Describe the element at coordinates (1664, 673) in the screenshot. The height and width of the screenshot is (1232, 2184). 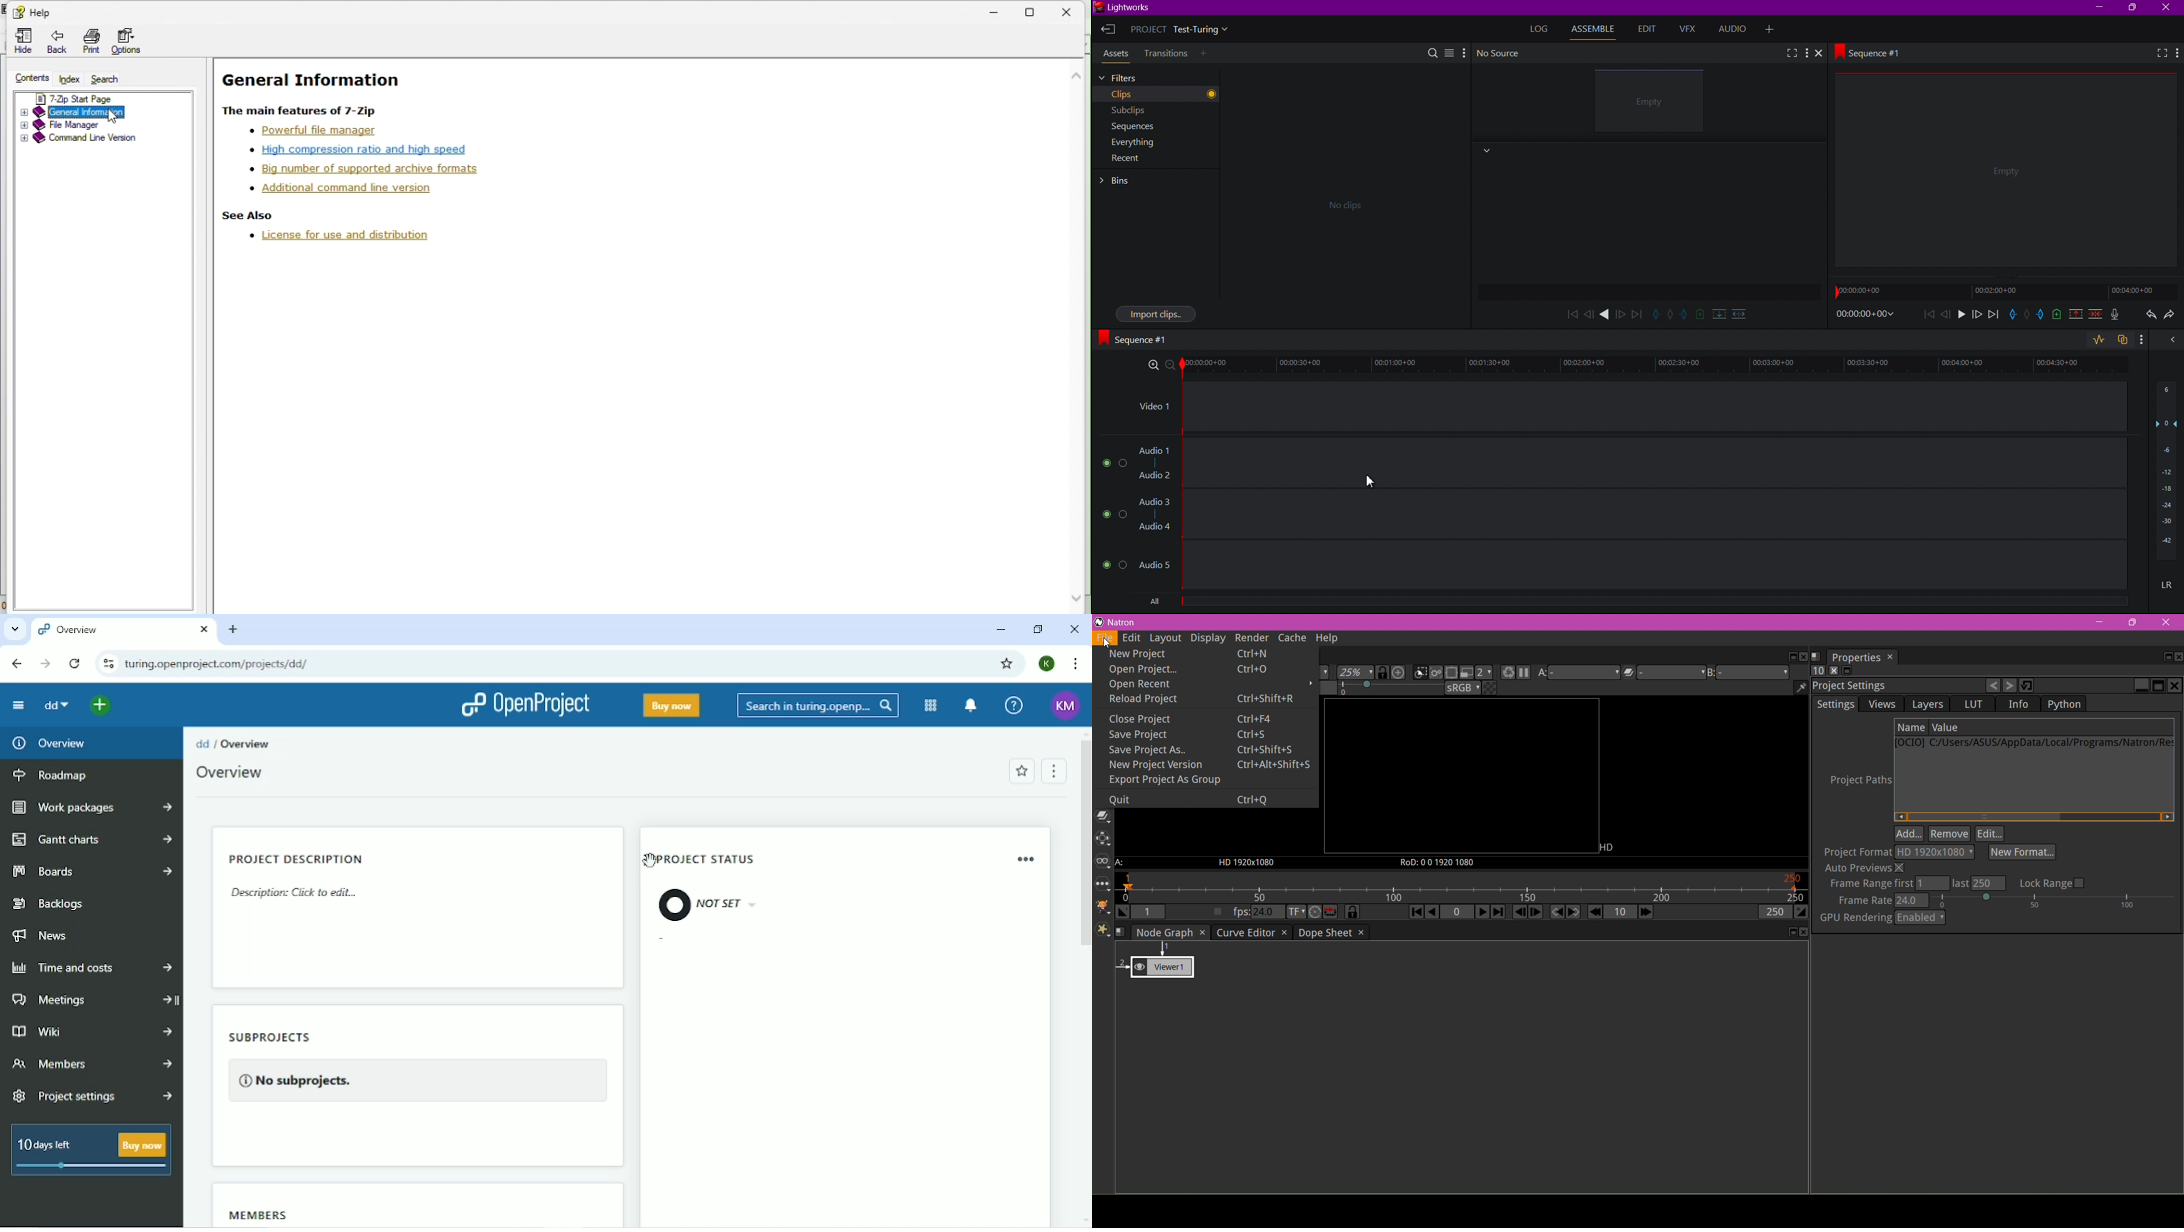
I see `The operation applied between viewer inputs A and B` at that location.